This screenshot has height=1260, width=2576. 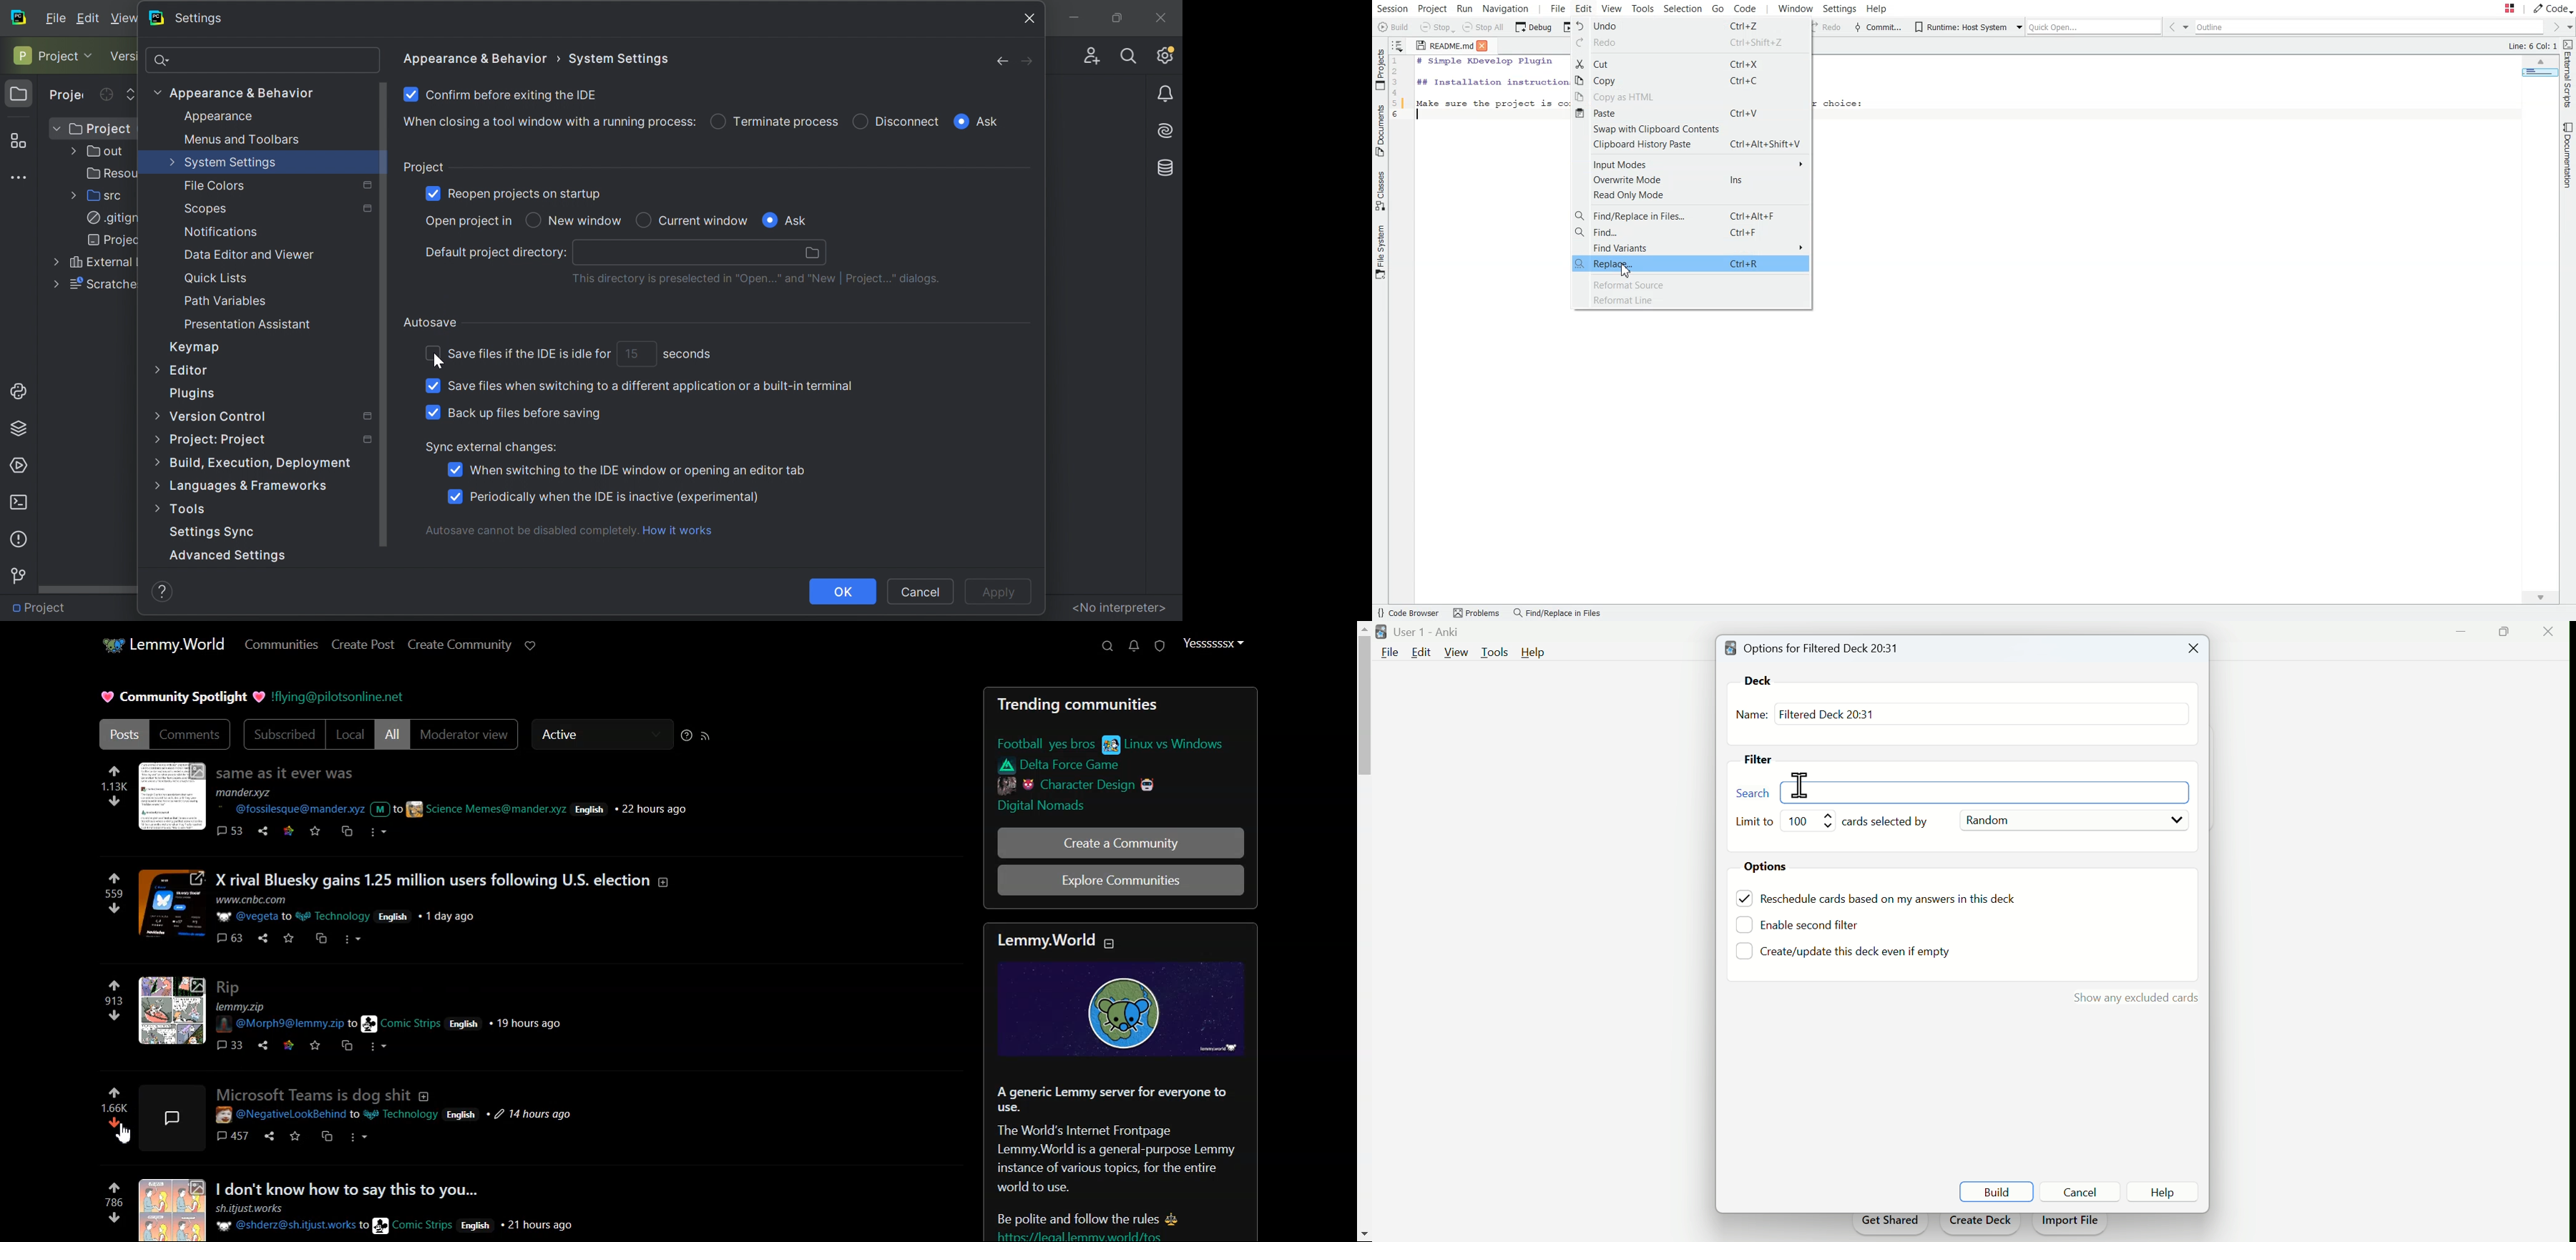 What do you see at coordinates (363, 644) in the screenshot?
I see `Create Post` at bounding box center [363, 644].